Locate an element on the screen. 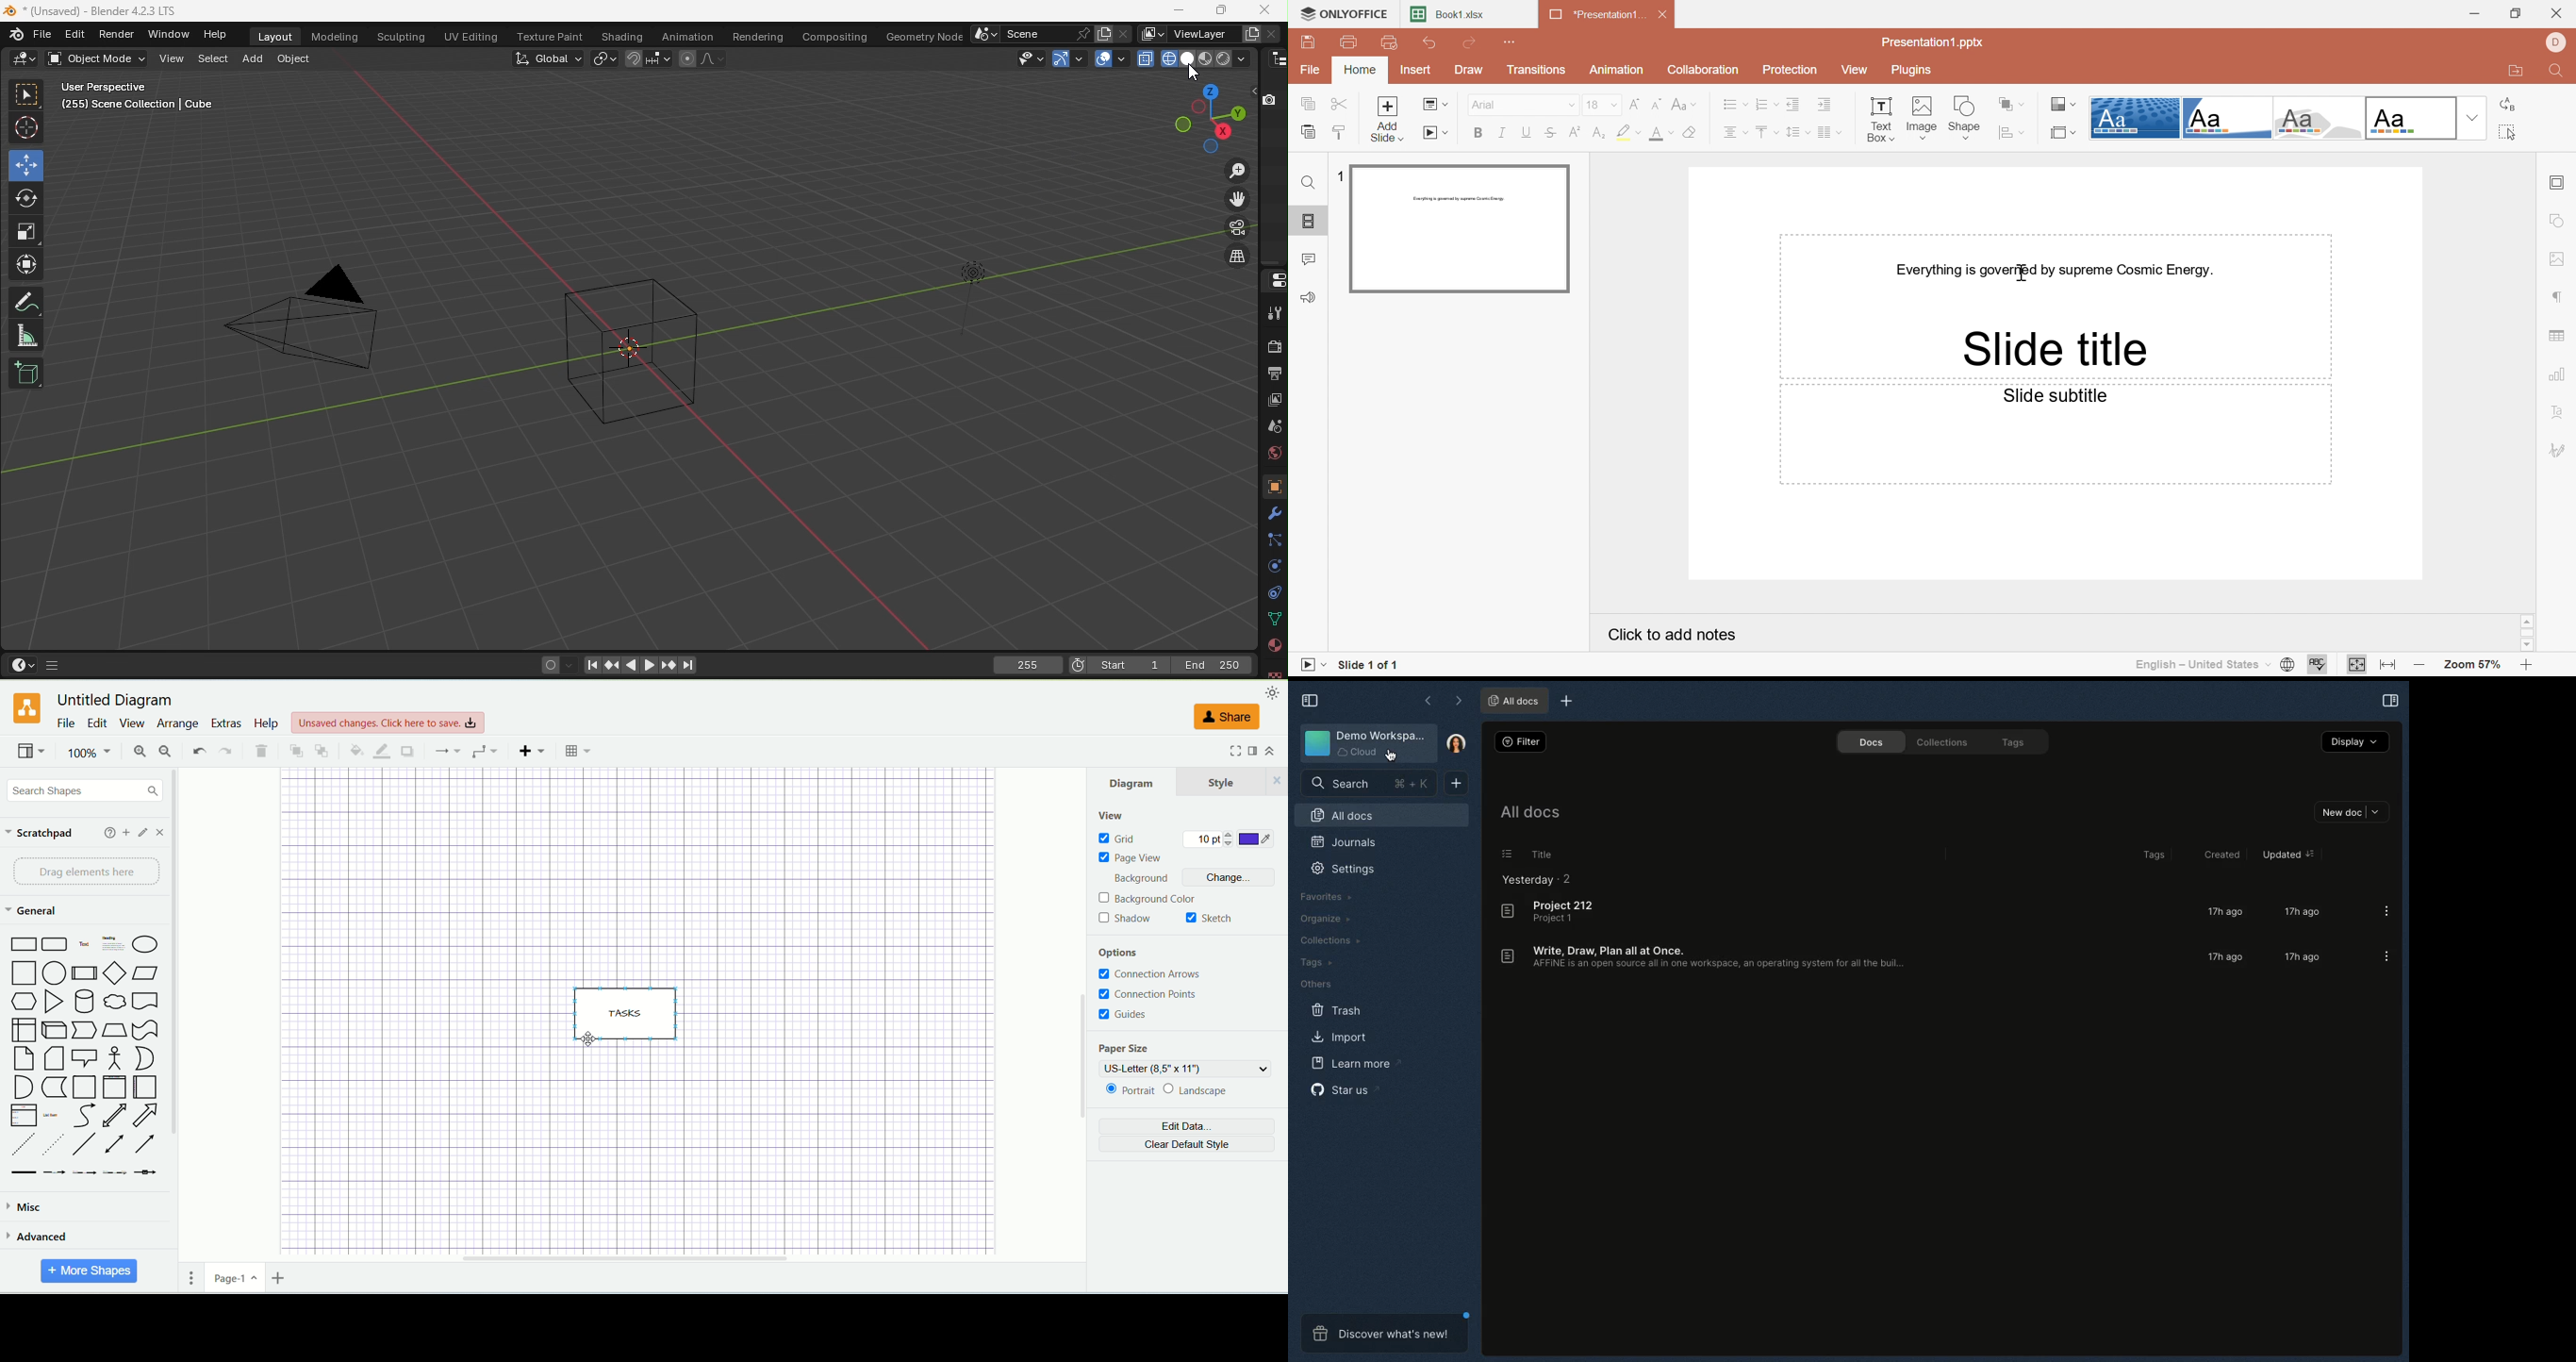  Actor is located at coordinates (113, 1059).